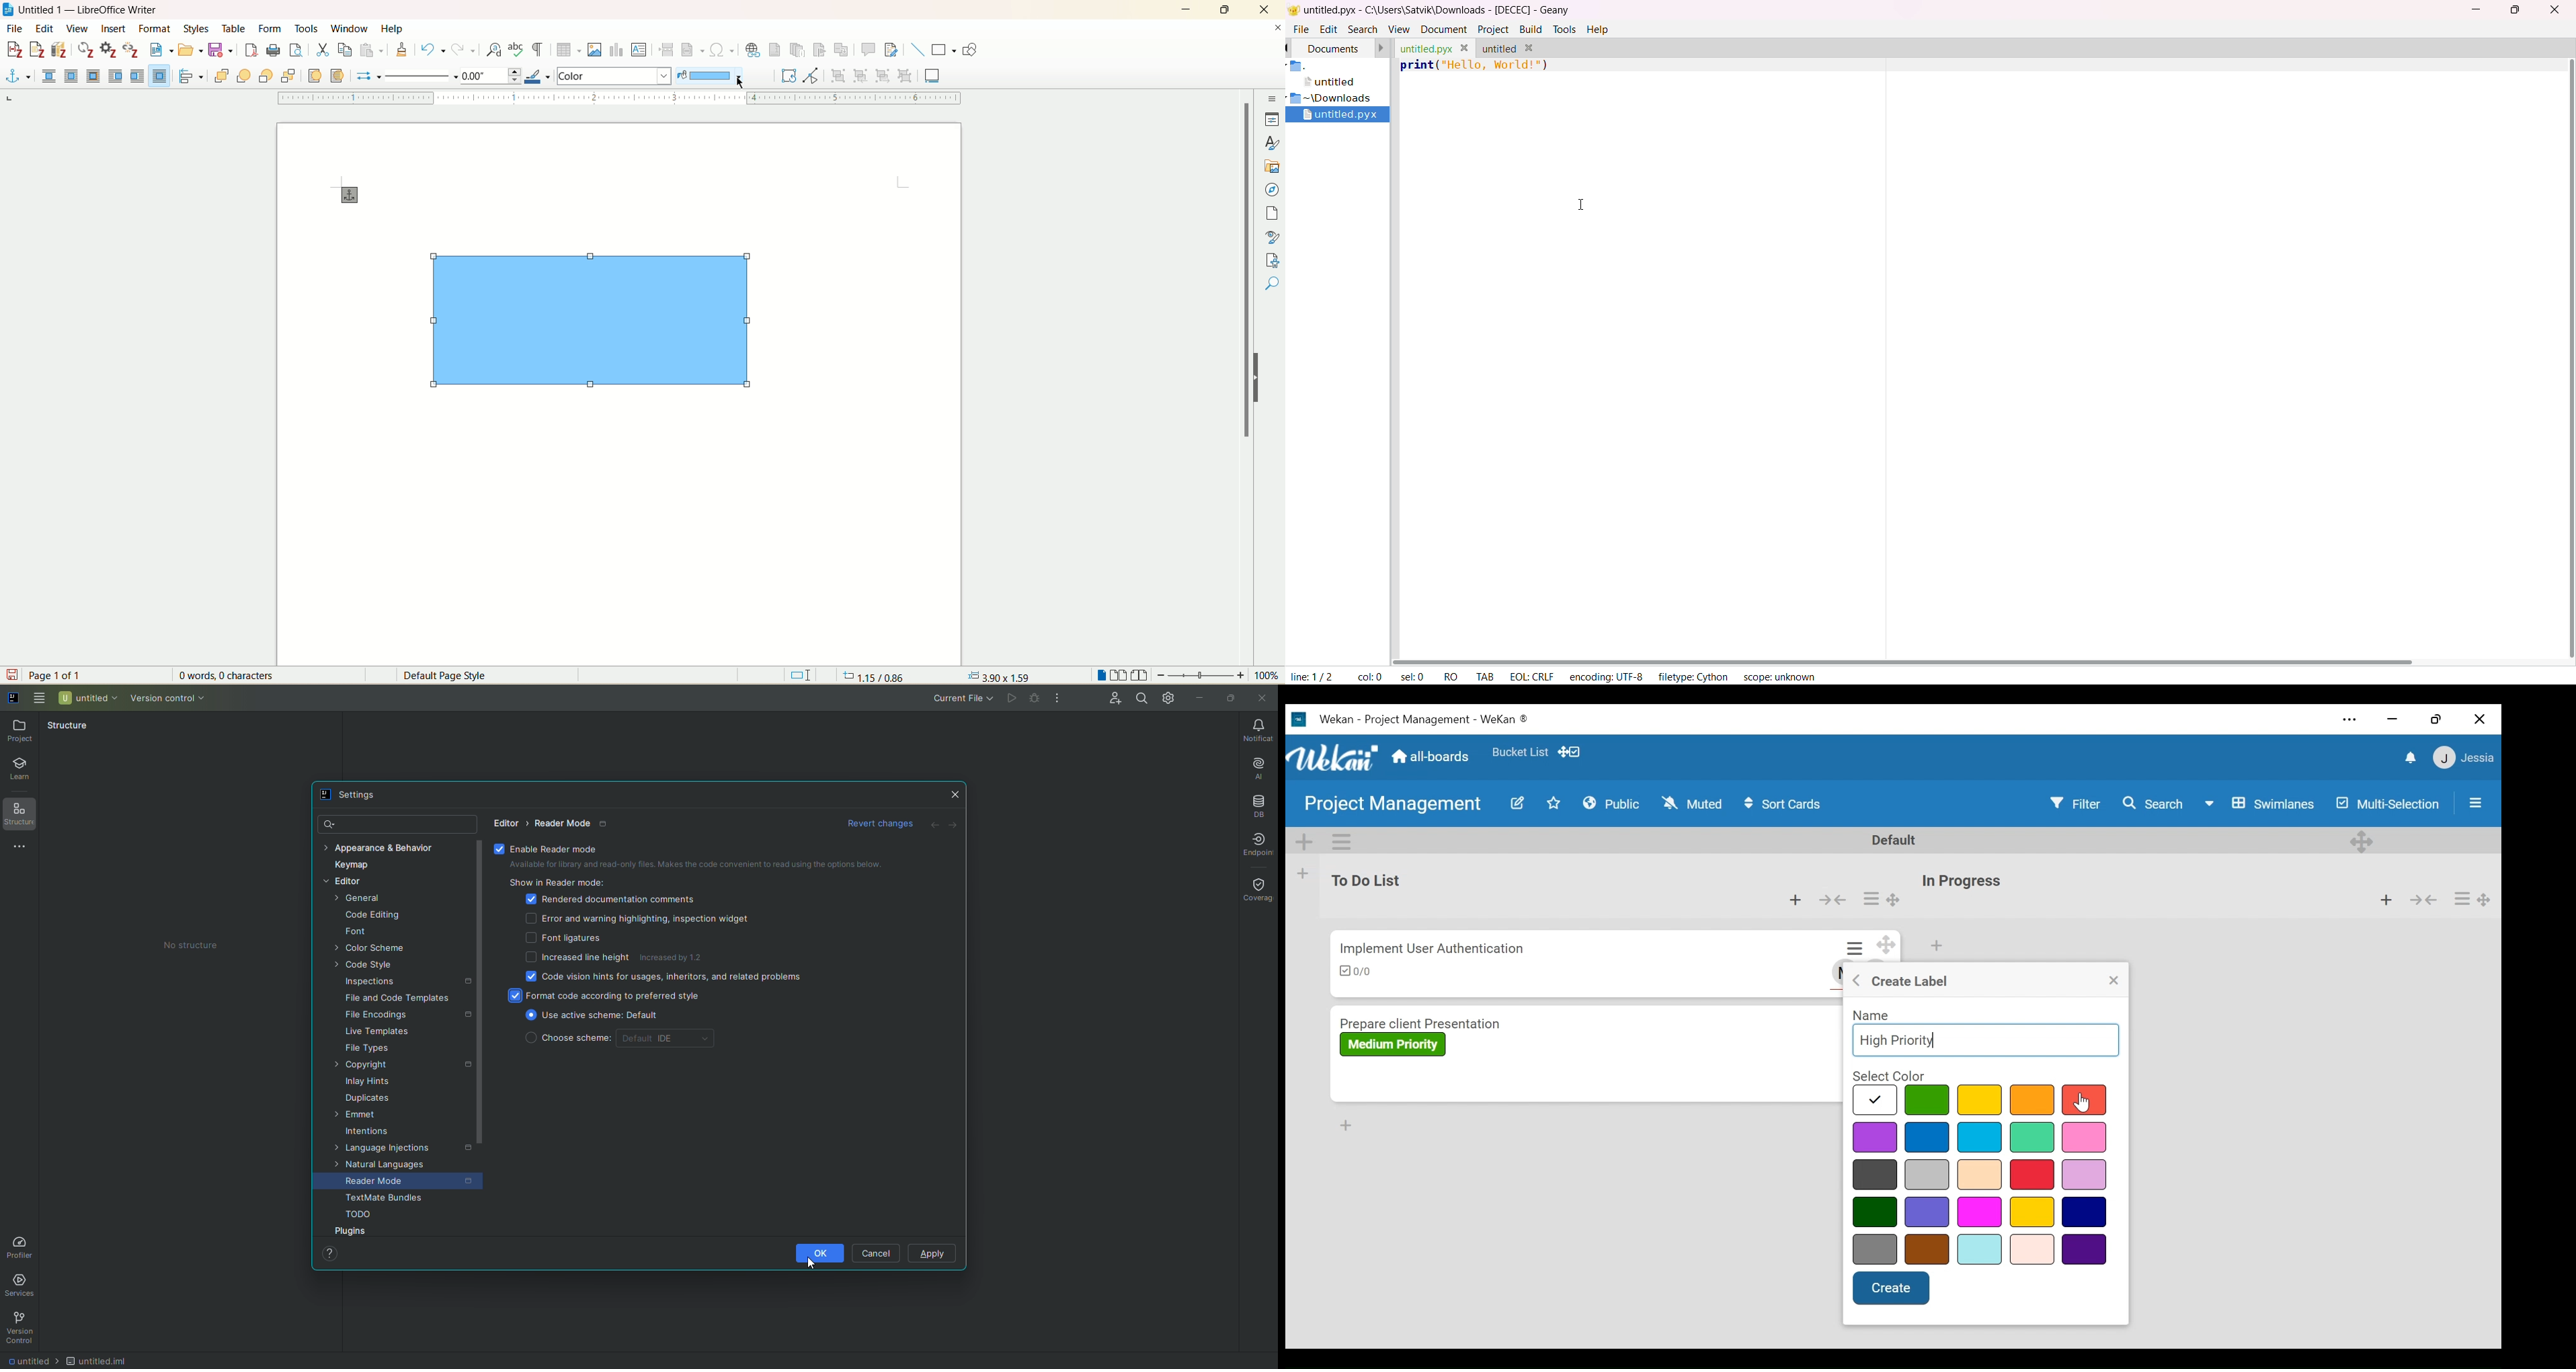 This screenshot has width=2576, height=1372. Describe the element at coordinates (998, 674) in the screenshot. I see `dimensions` at that location.